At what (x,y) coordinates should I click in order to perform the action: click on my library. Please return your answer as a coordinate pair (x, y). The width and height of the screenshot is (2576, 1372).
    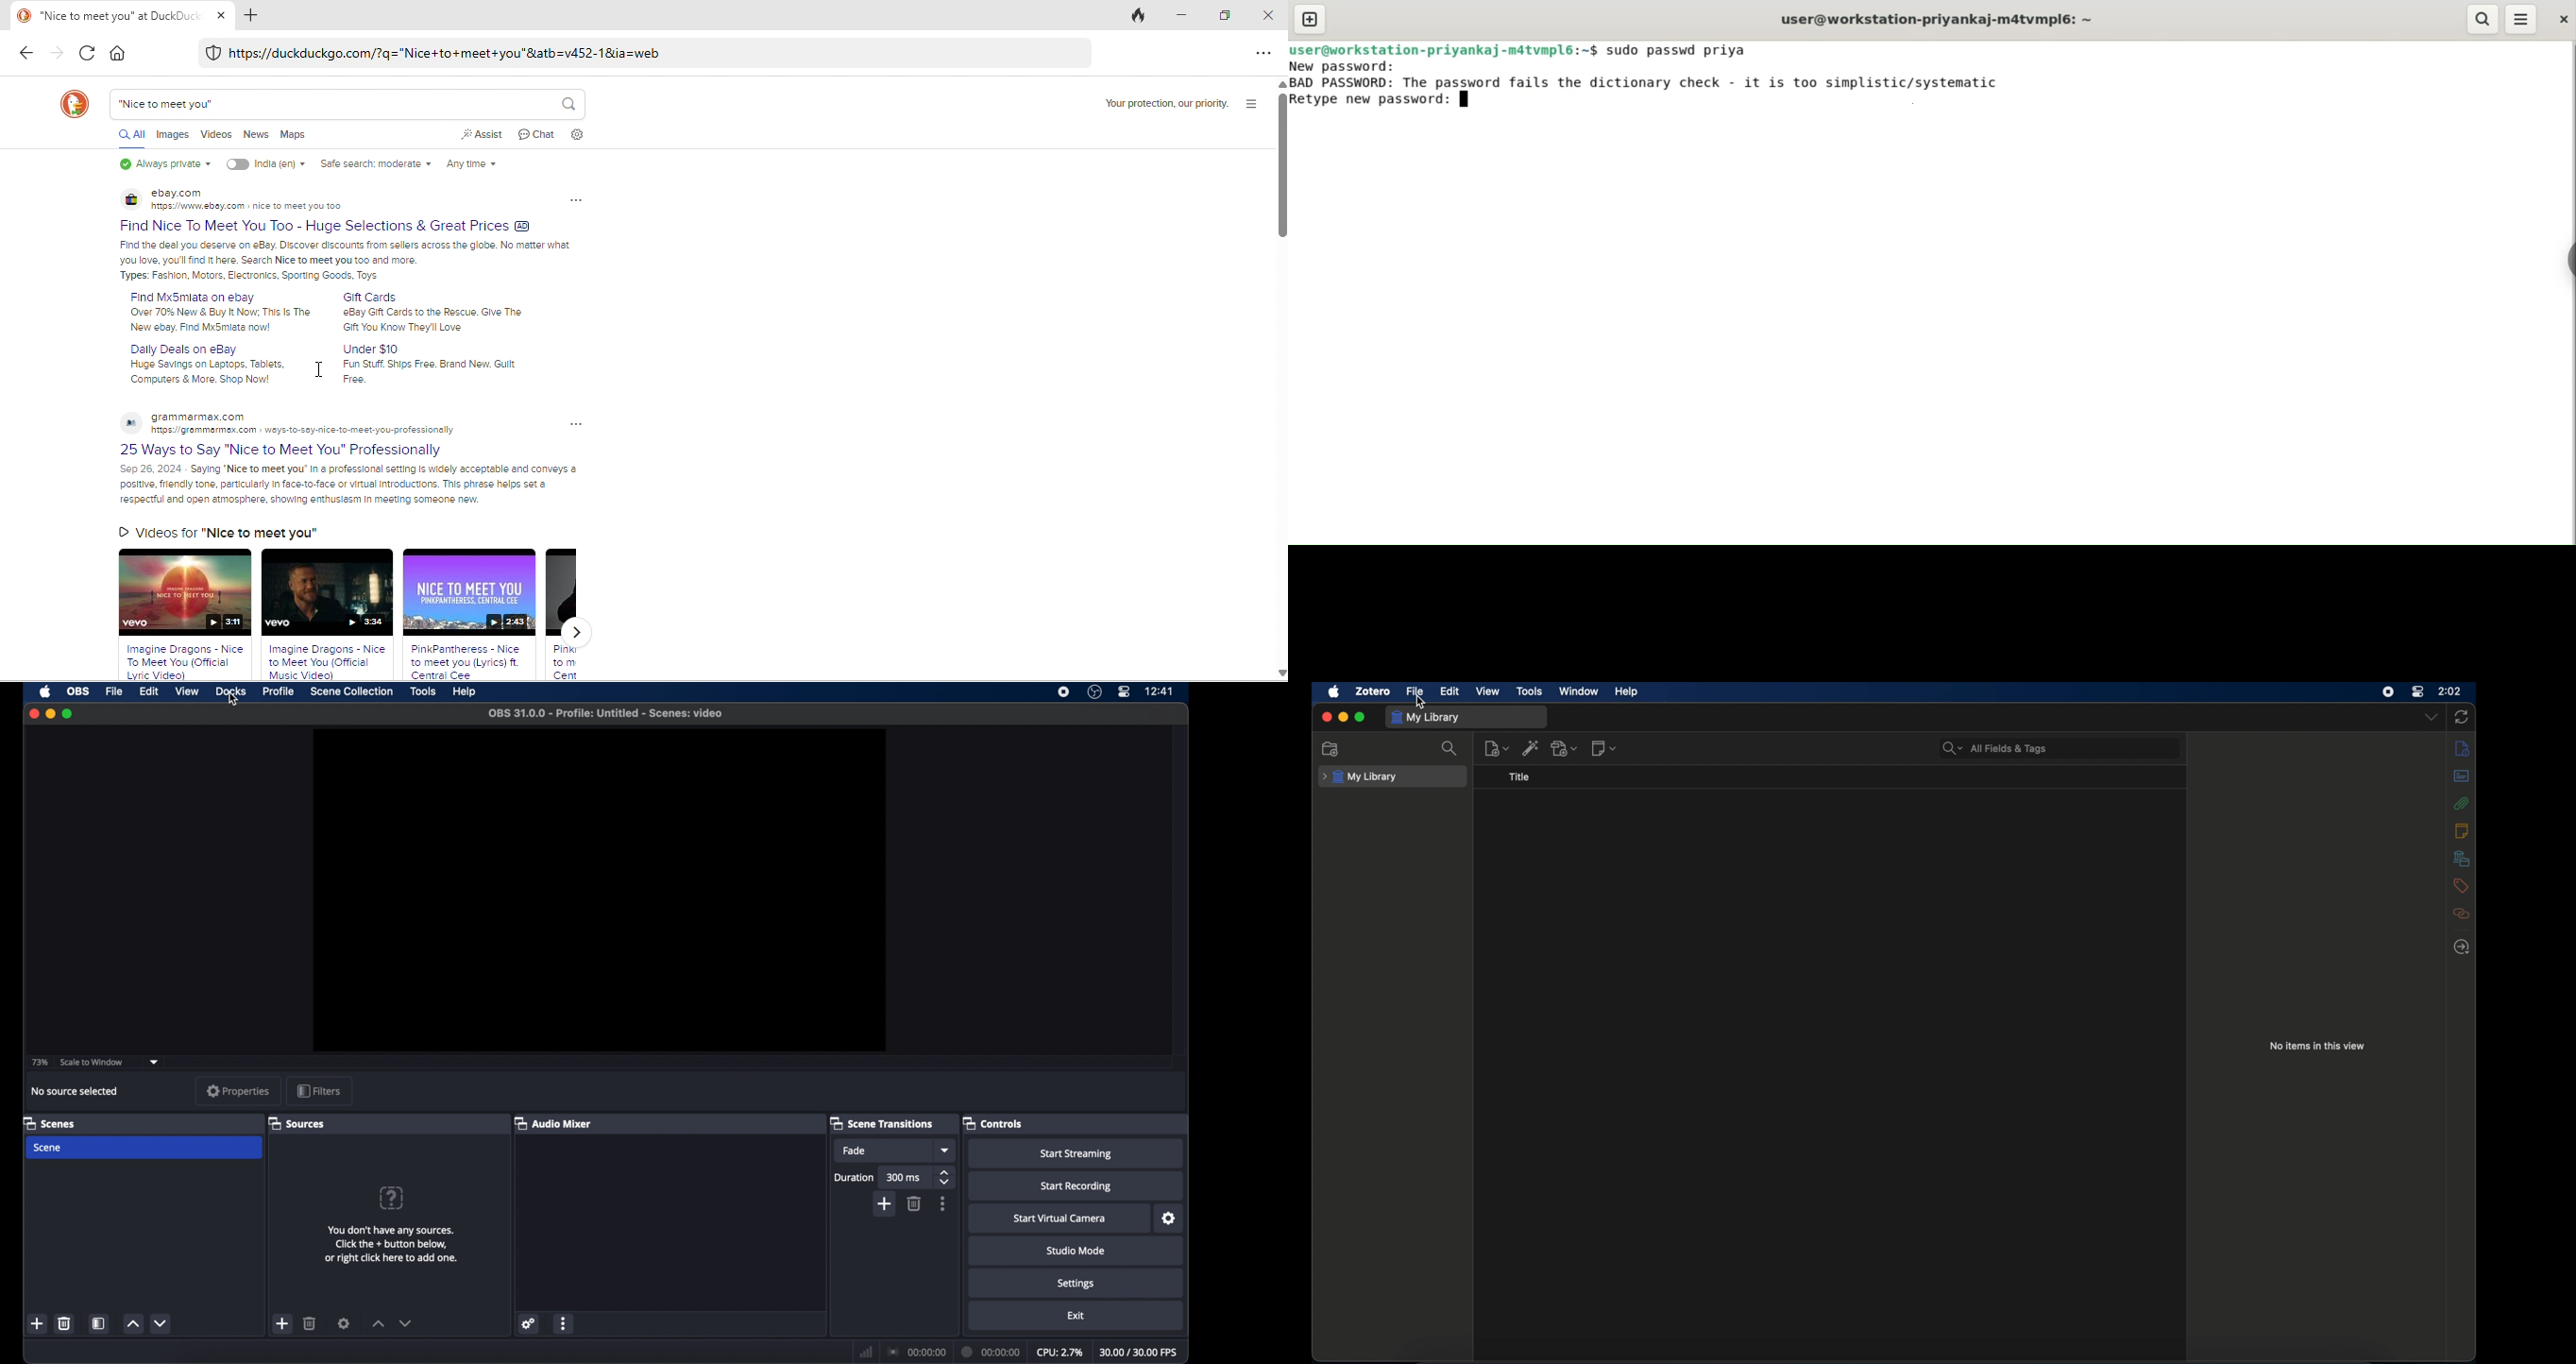
    Looking at the image, I should click on (1361, 777).